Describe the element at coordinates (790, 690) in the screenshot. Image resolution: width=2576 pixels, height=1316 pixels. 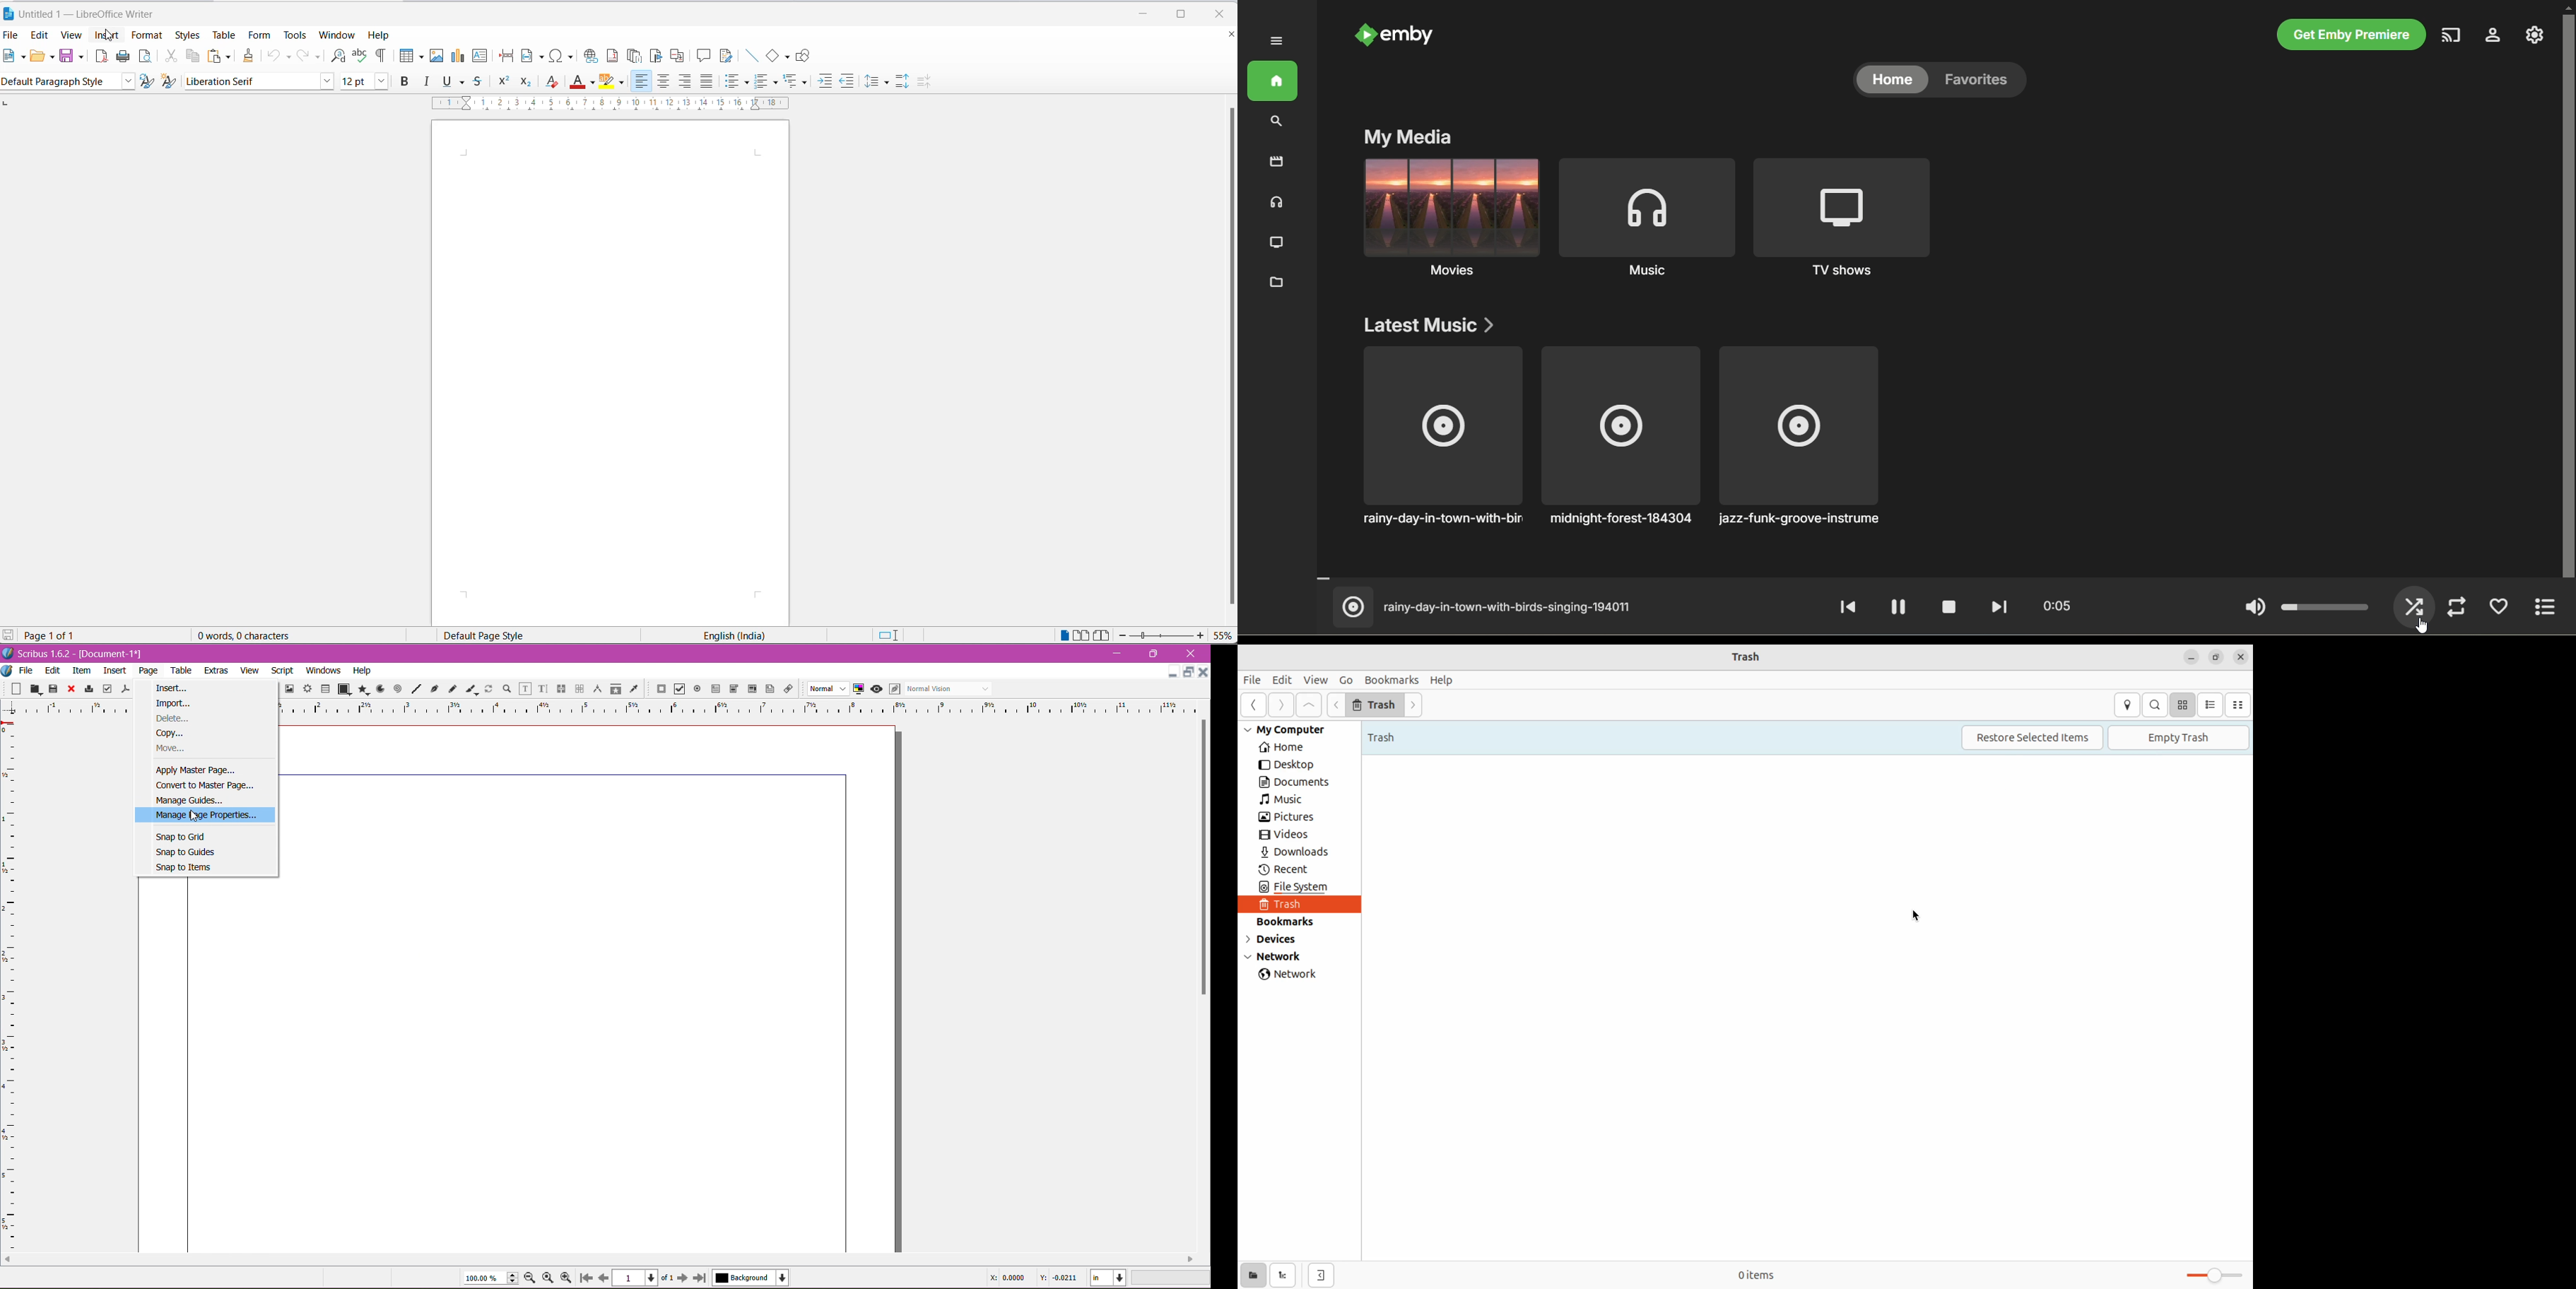
I see `Link Annotation` at that location.